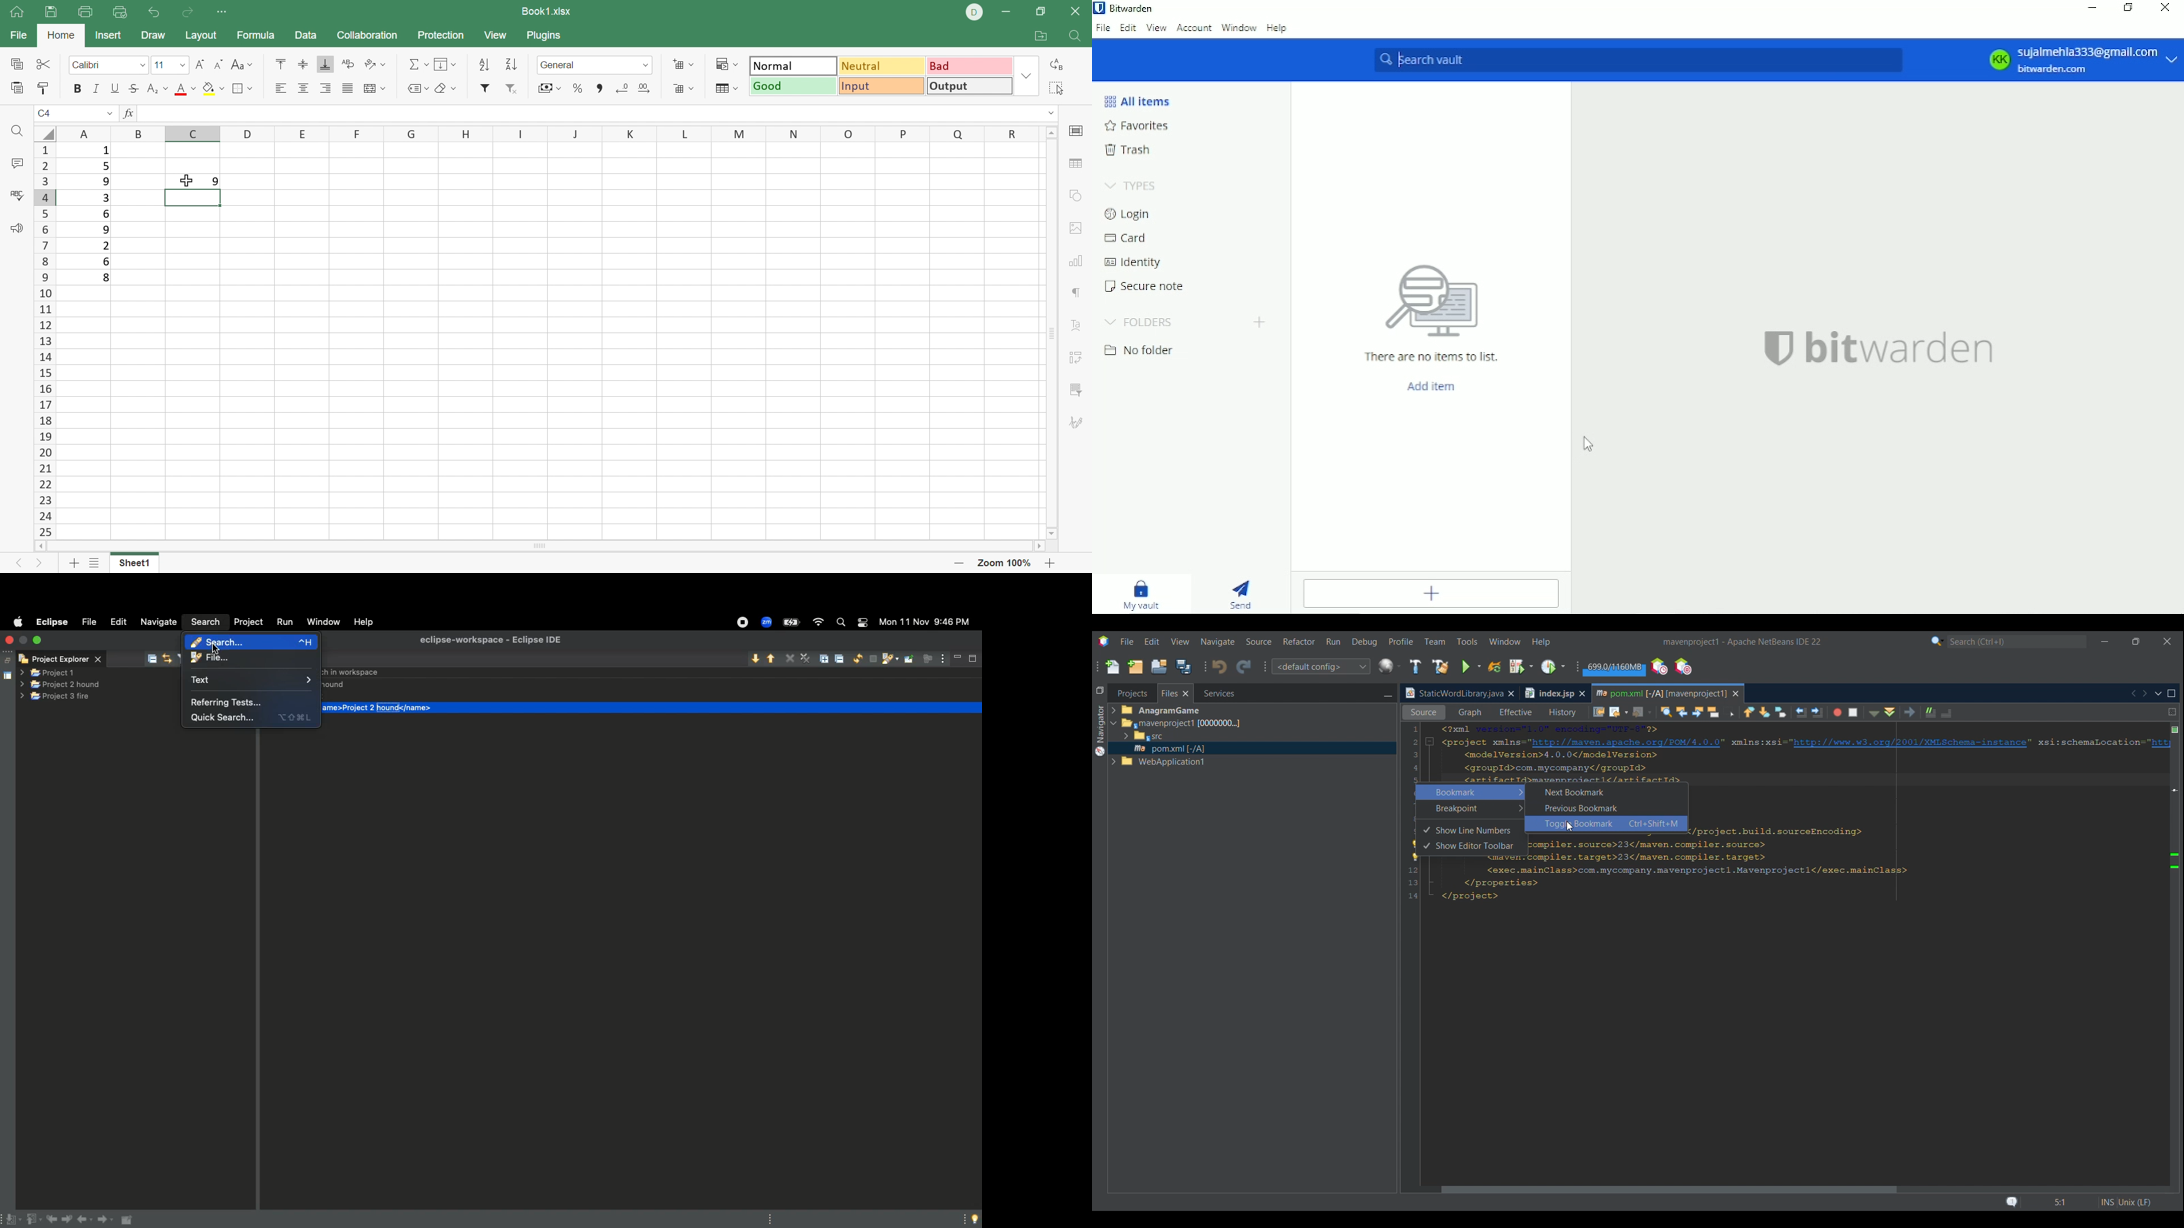 This screenshot has width=2184, height=1232. Describe the element at coordinates (1076, 163) in the screenshot. I see `Table settings` at that location.